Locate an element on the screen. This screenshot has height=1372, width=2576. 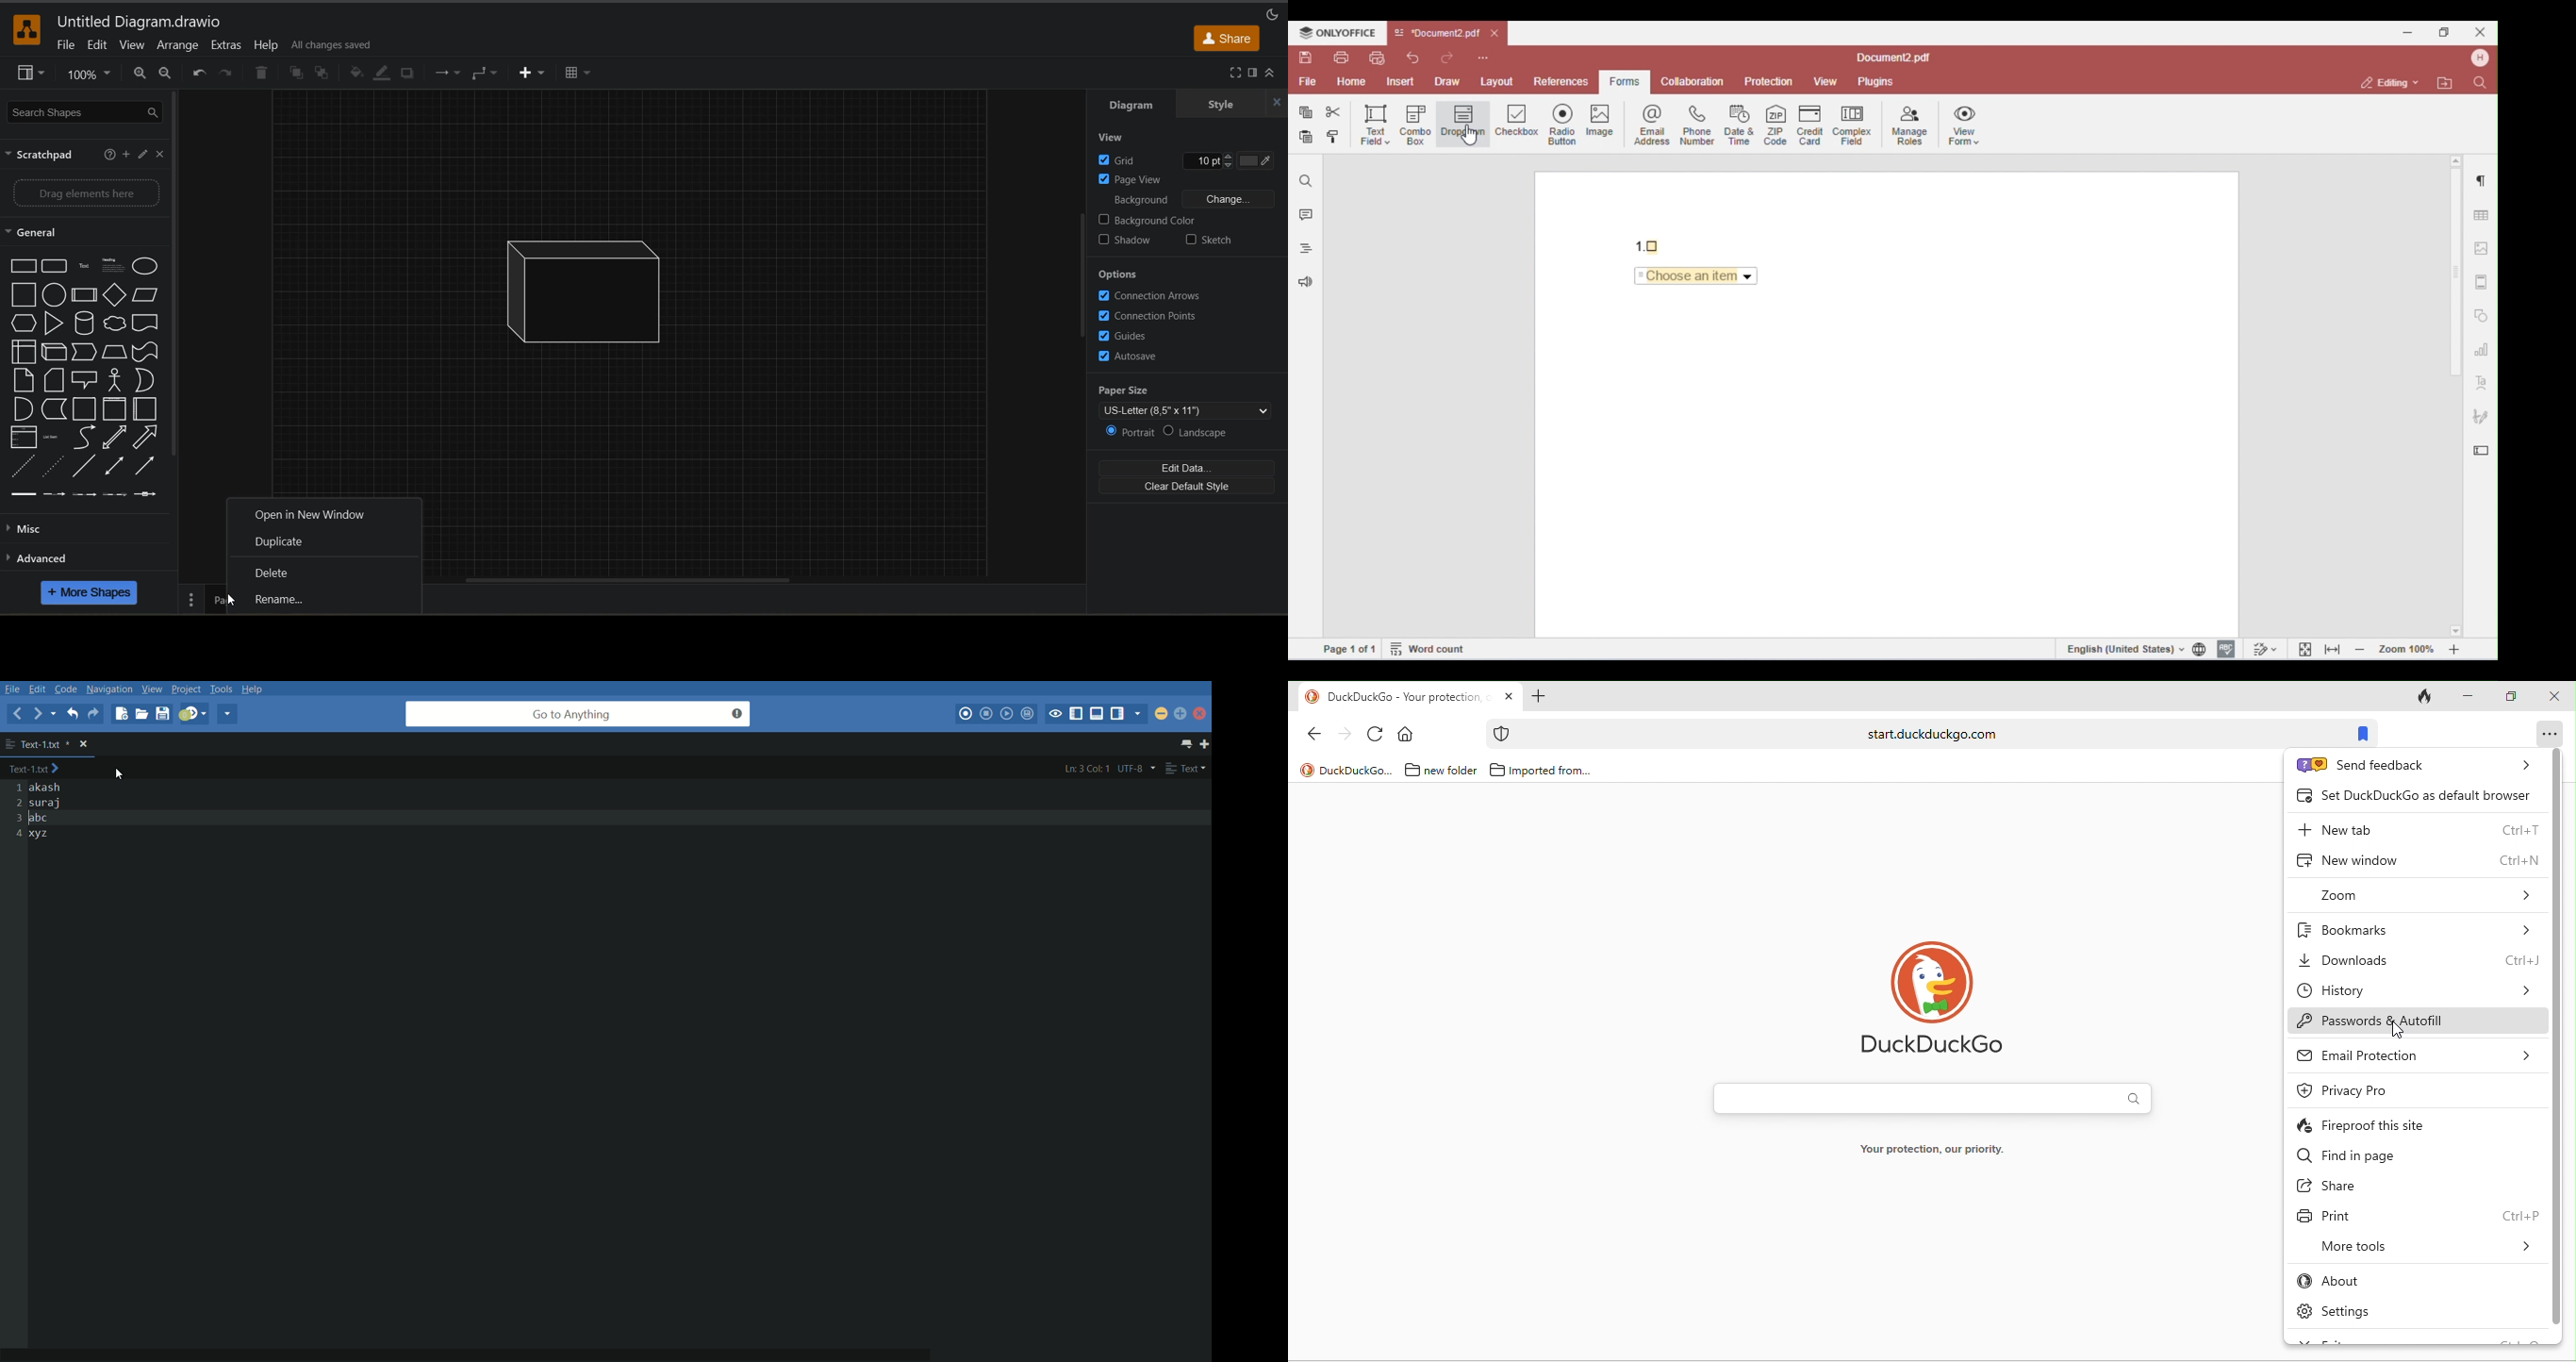
recent locations is located at coordinates (57, 715).